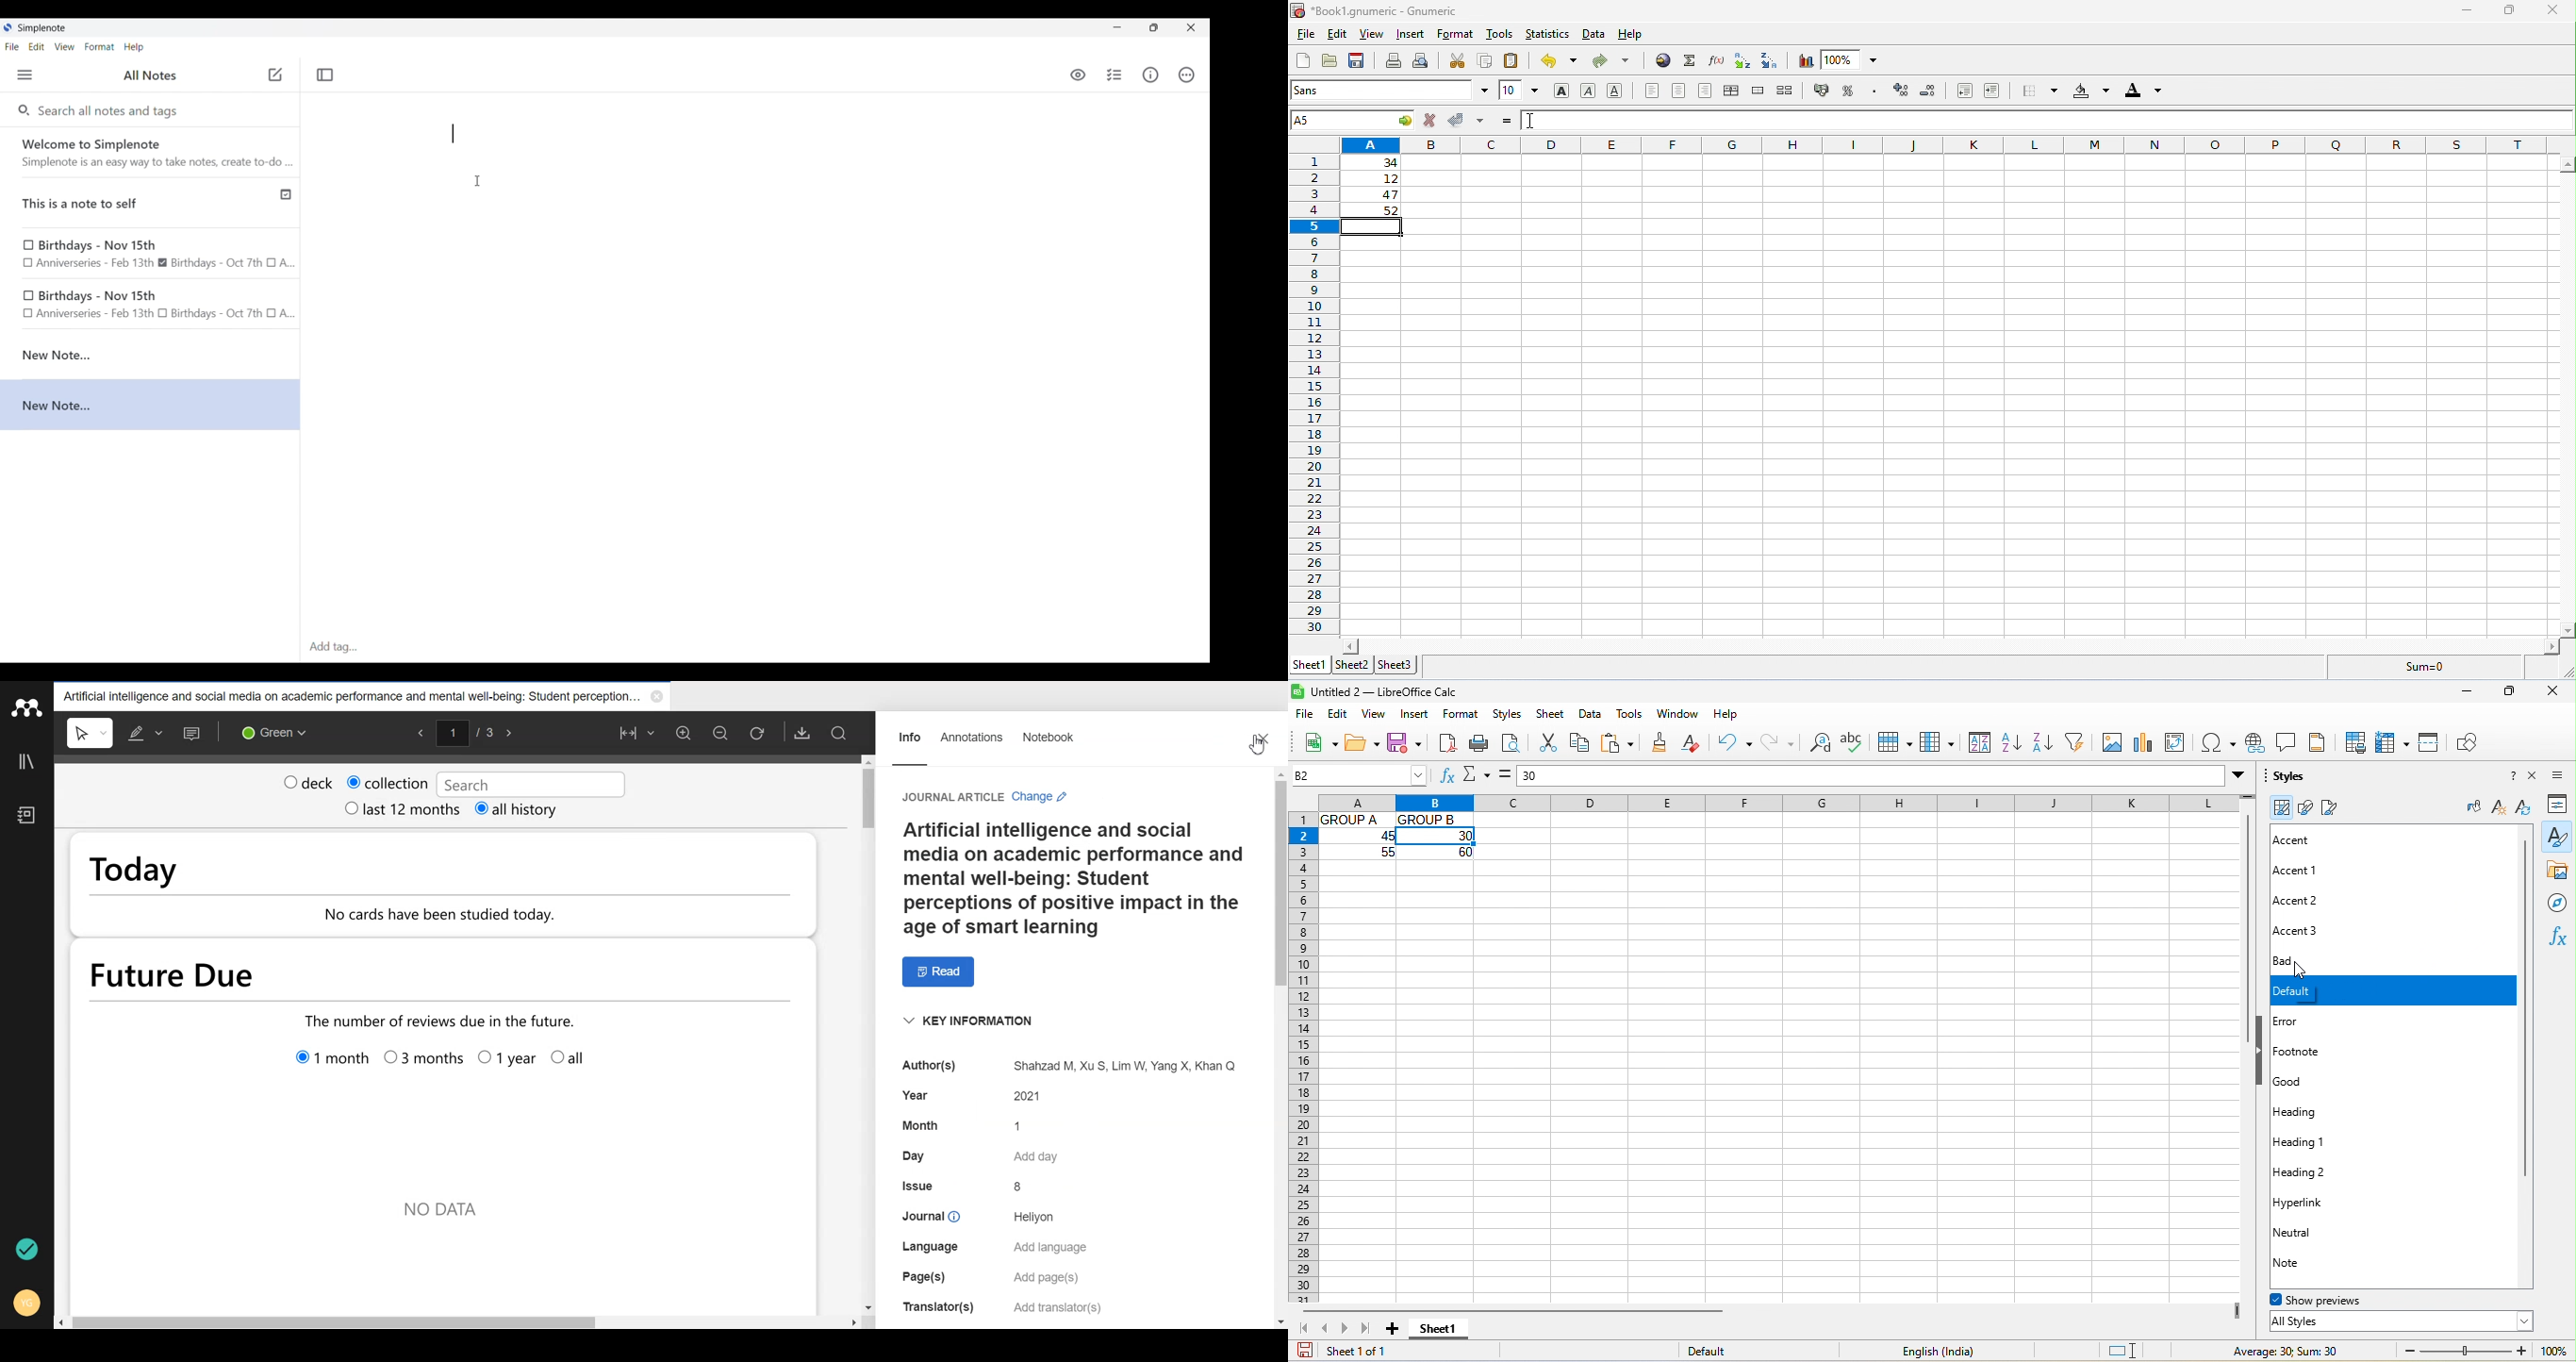 The image size is (2576, 1372). I want to click on all, so click(571, 1059).